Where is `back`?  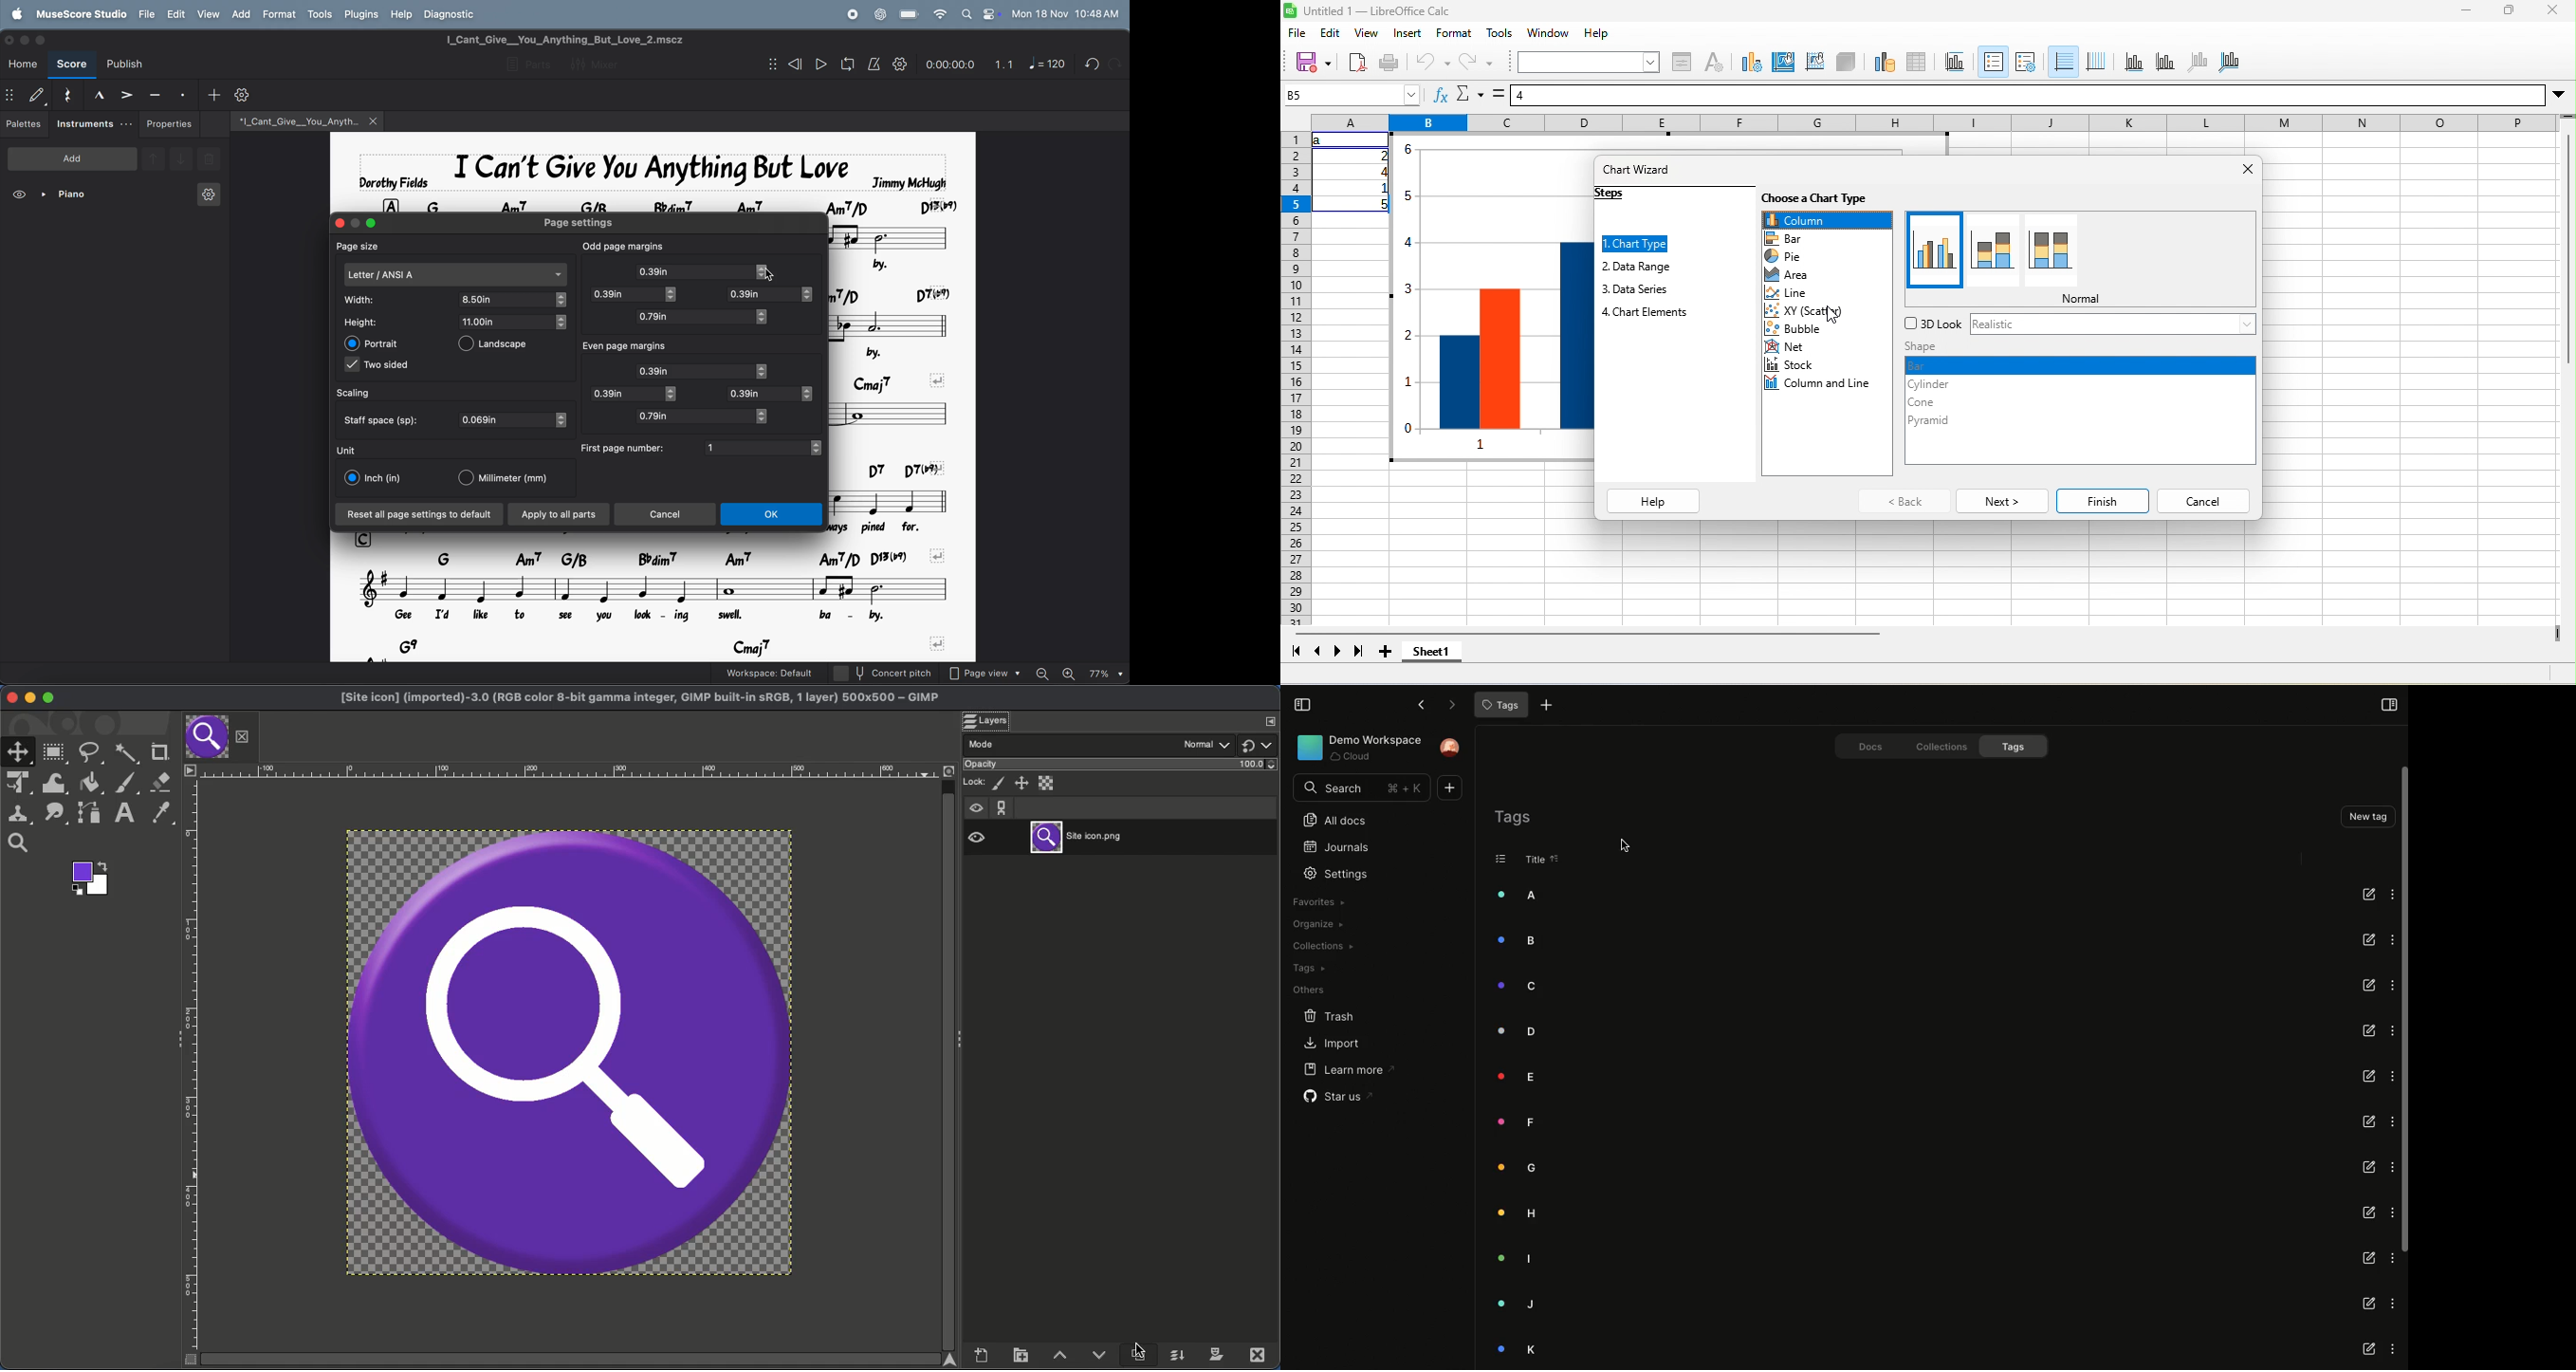
back is located at coordinates (1904, 501).